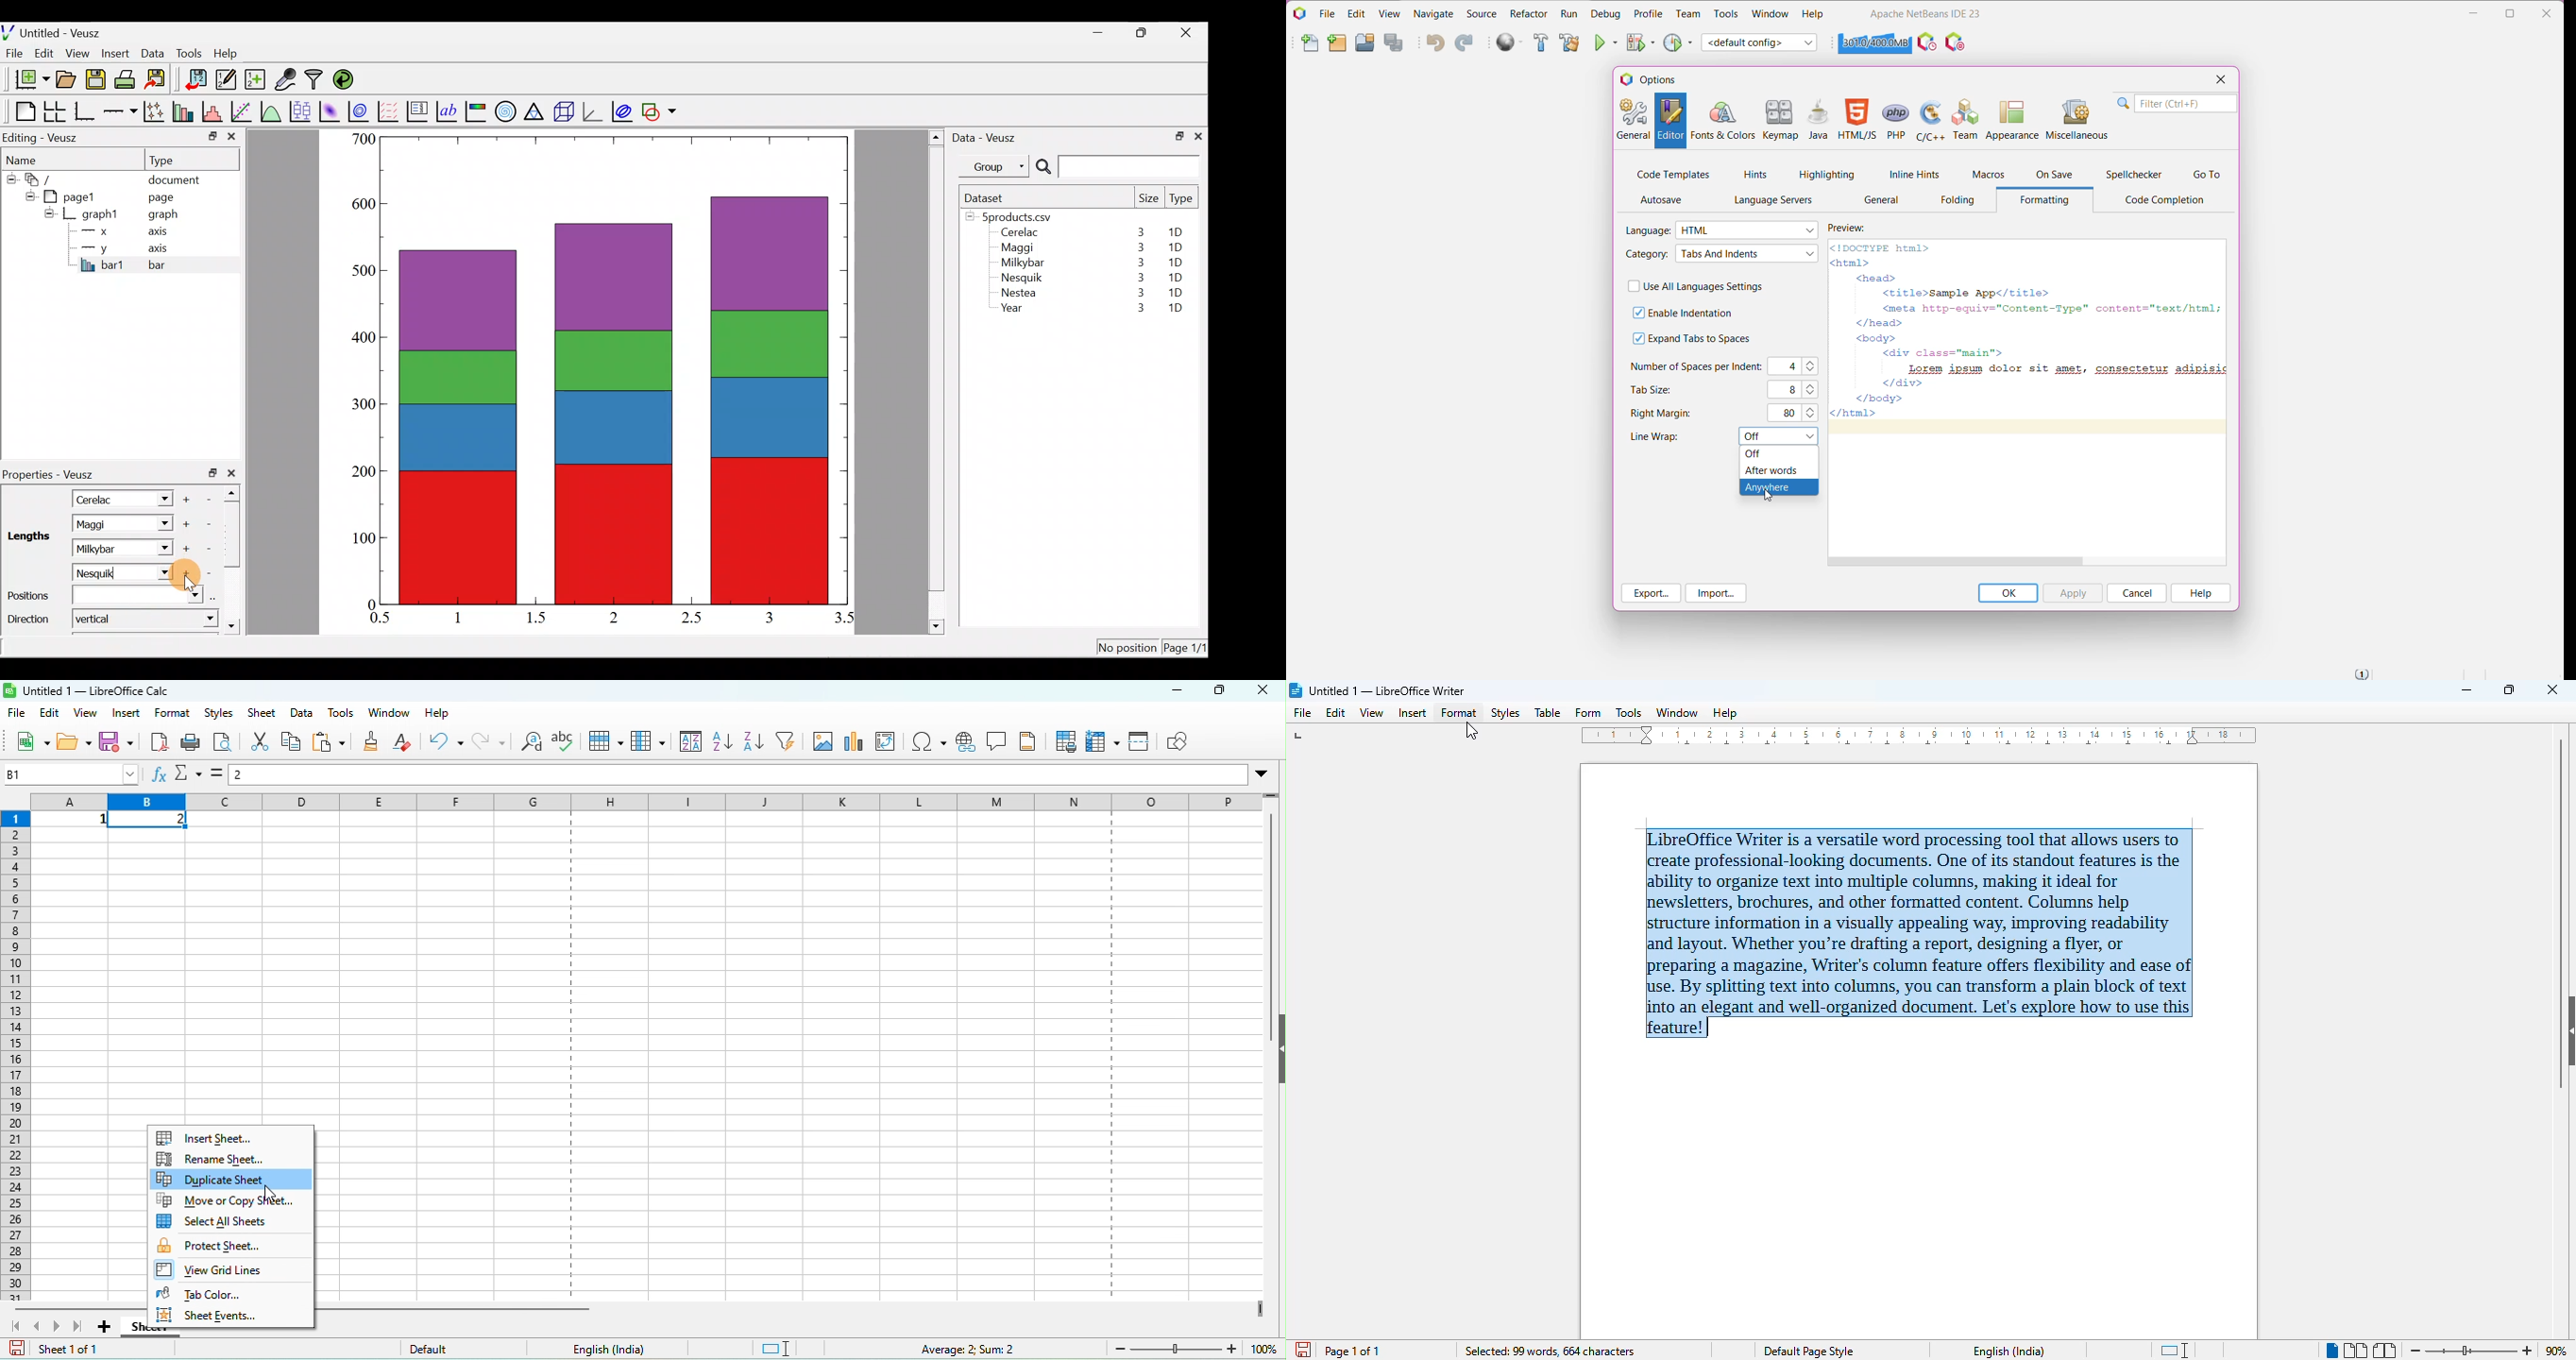  Describe the element at coordinates (391, 711) in the screenshot. I see `window` at that location.